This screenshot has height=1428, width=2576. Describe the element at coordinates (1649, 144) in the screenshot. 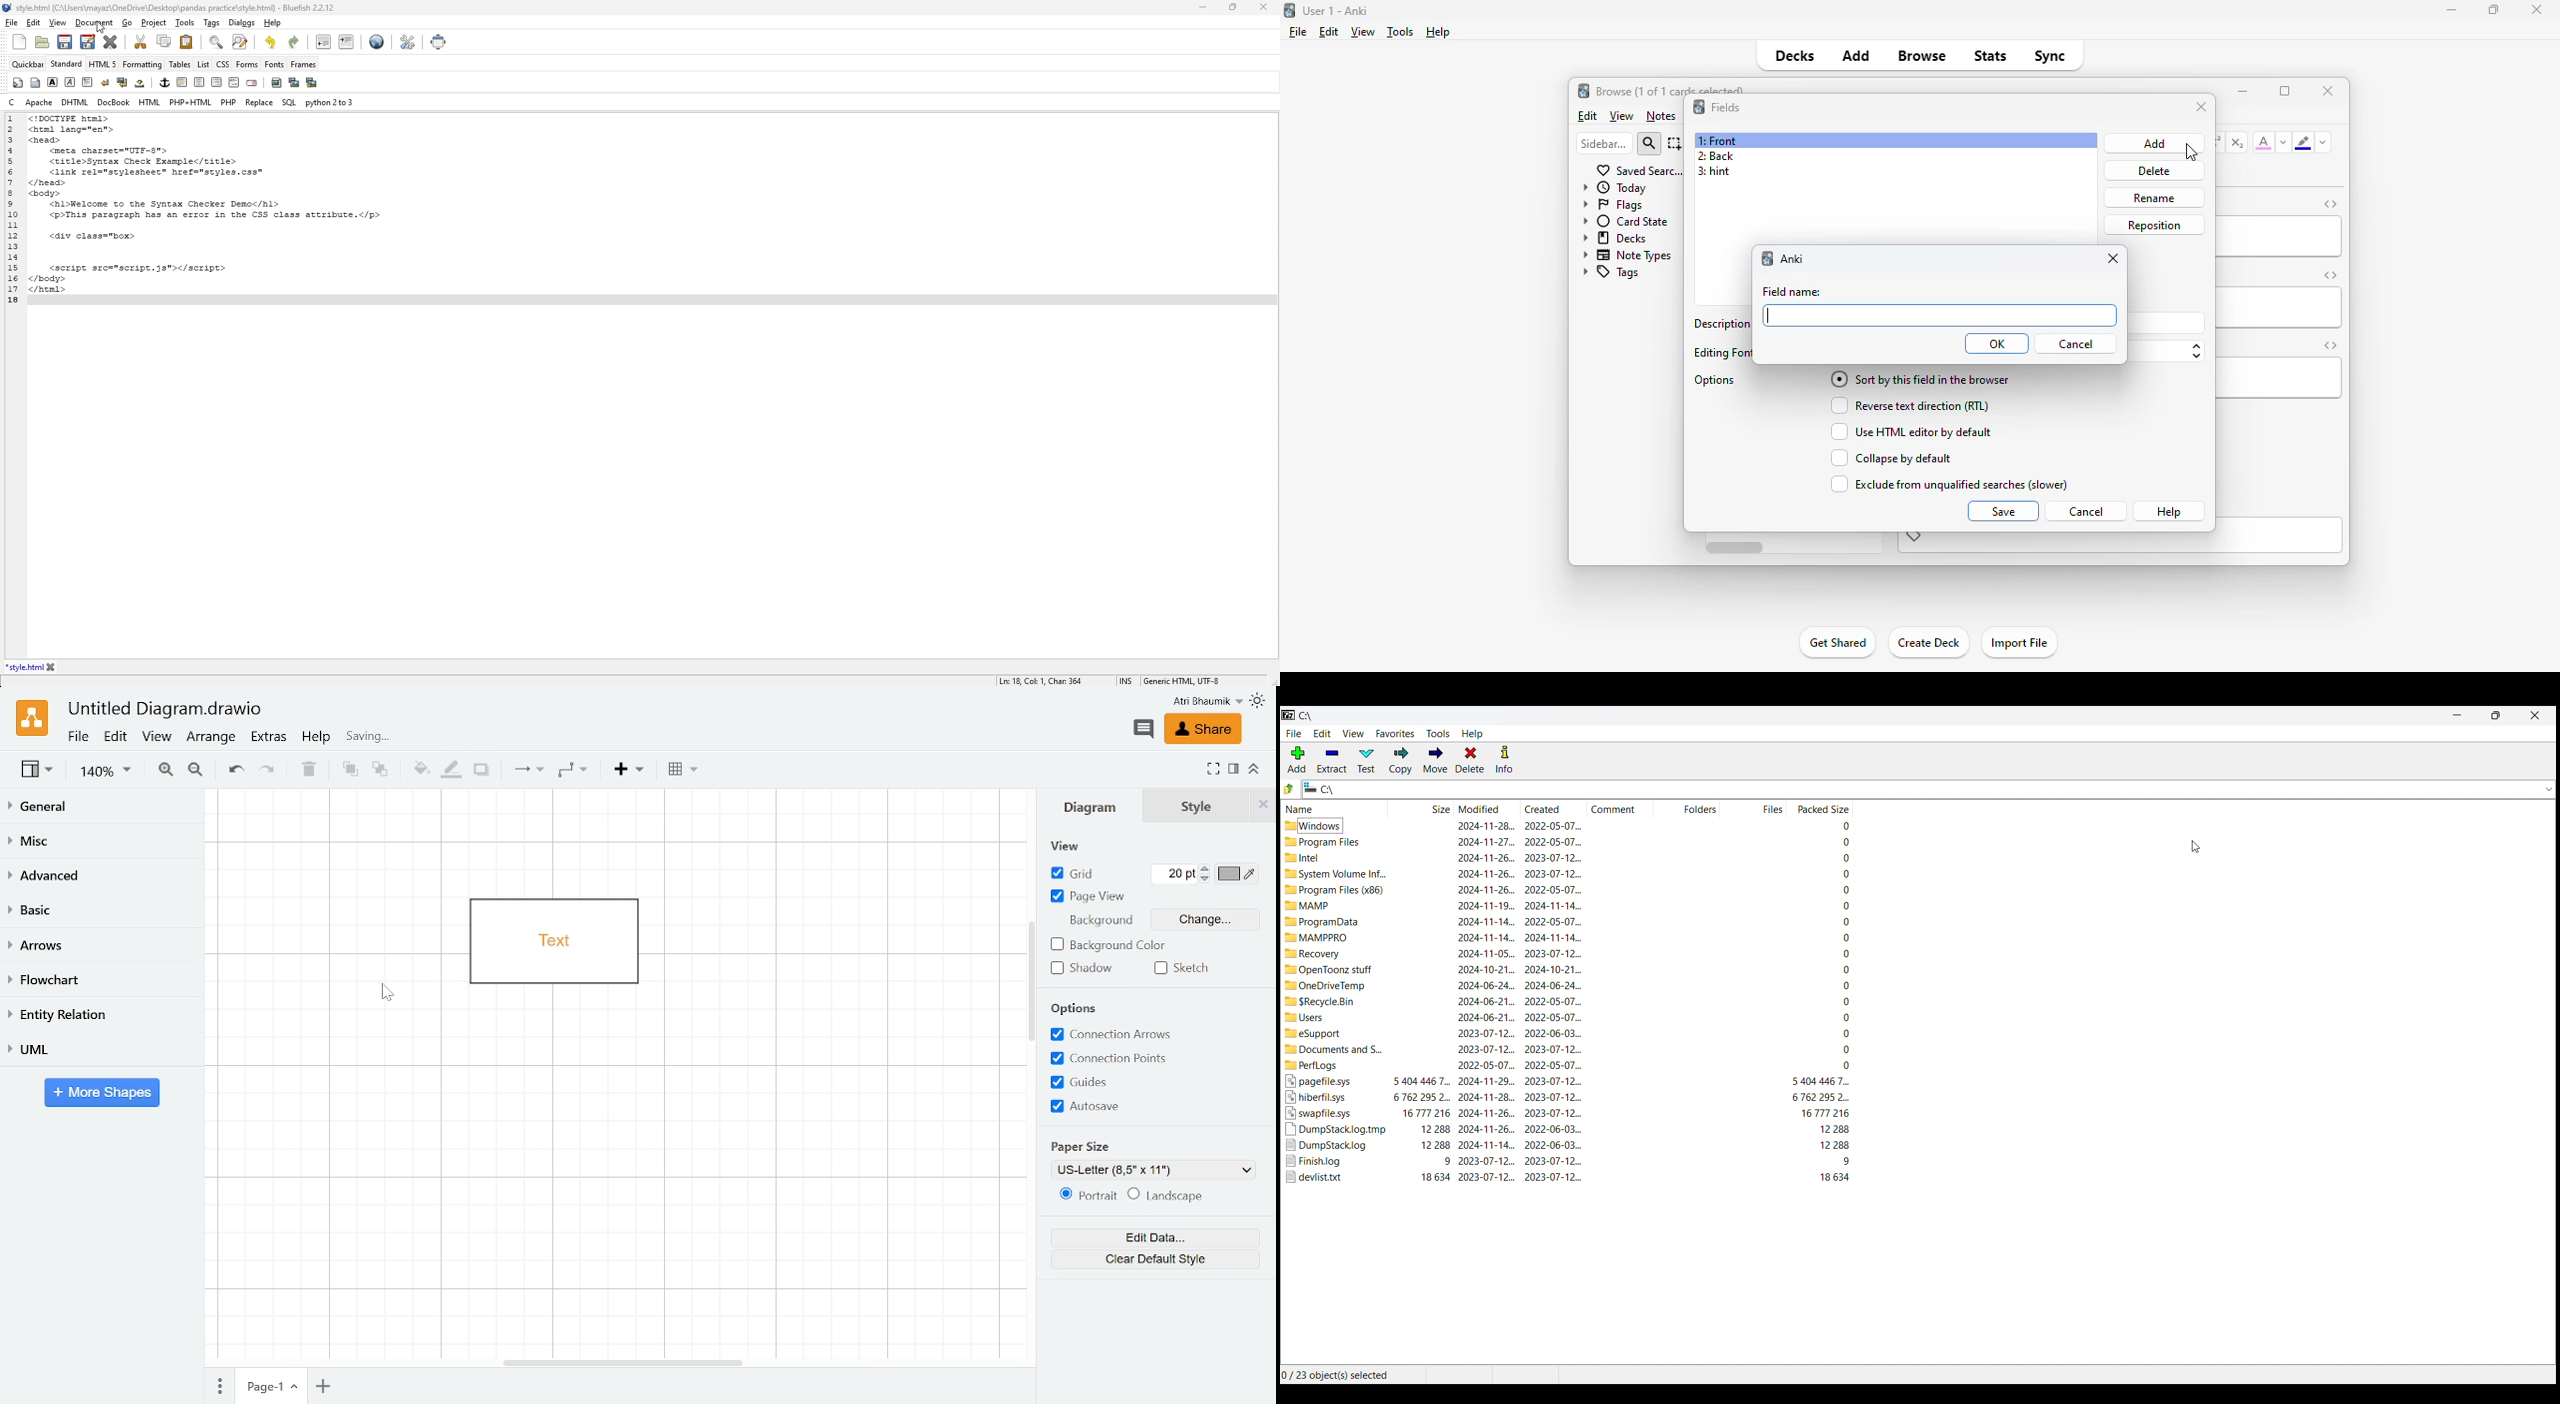

I see `search` at that location.